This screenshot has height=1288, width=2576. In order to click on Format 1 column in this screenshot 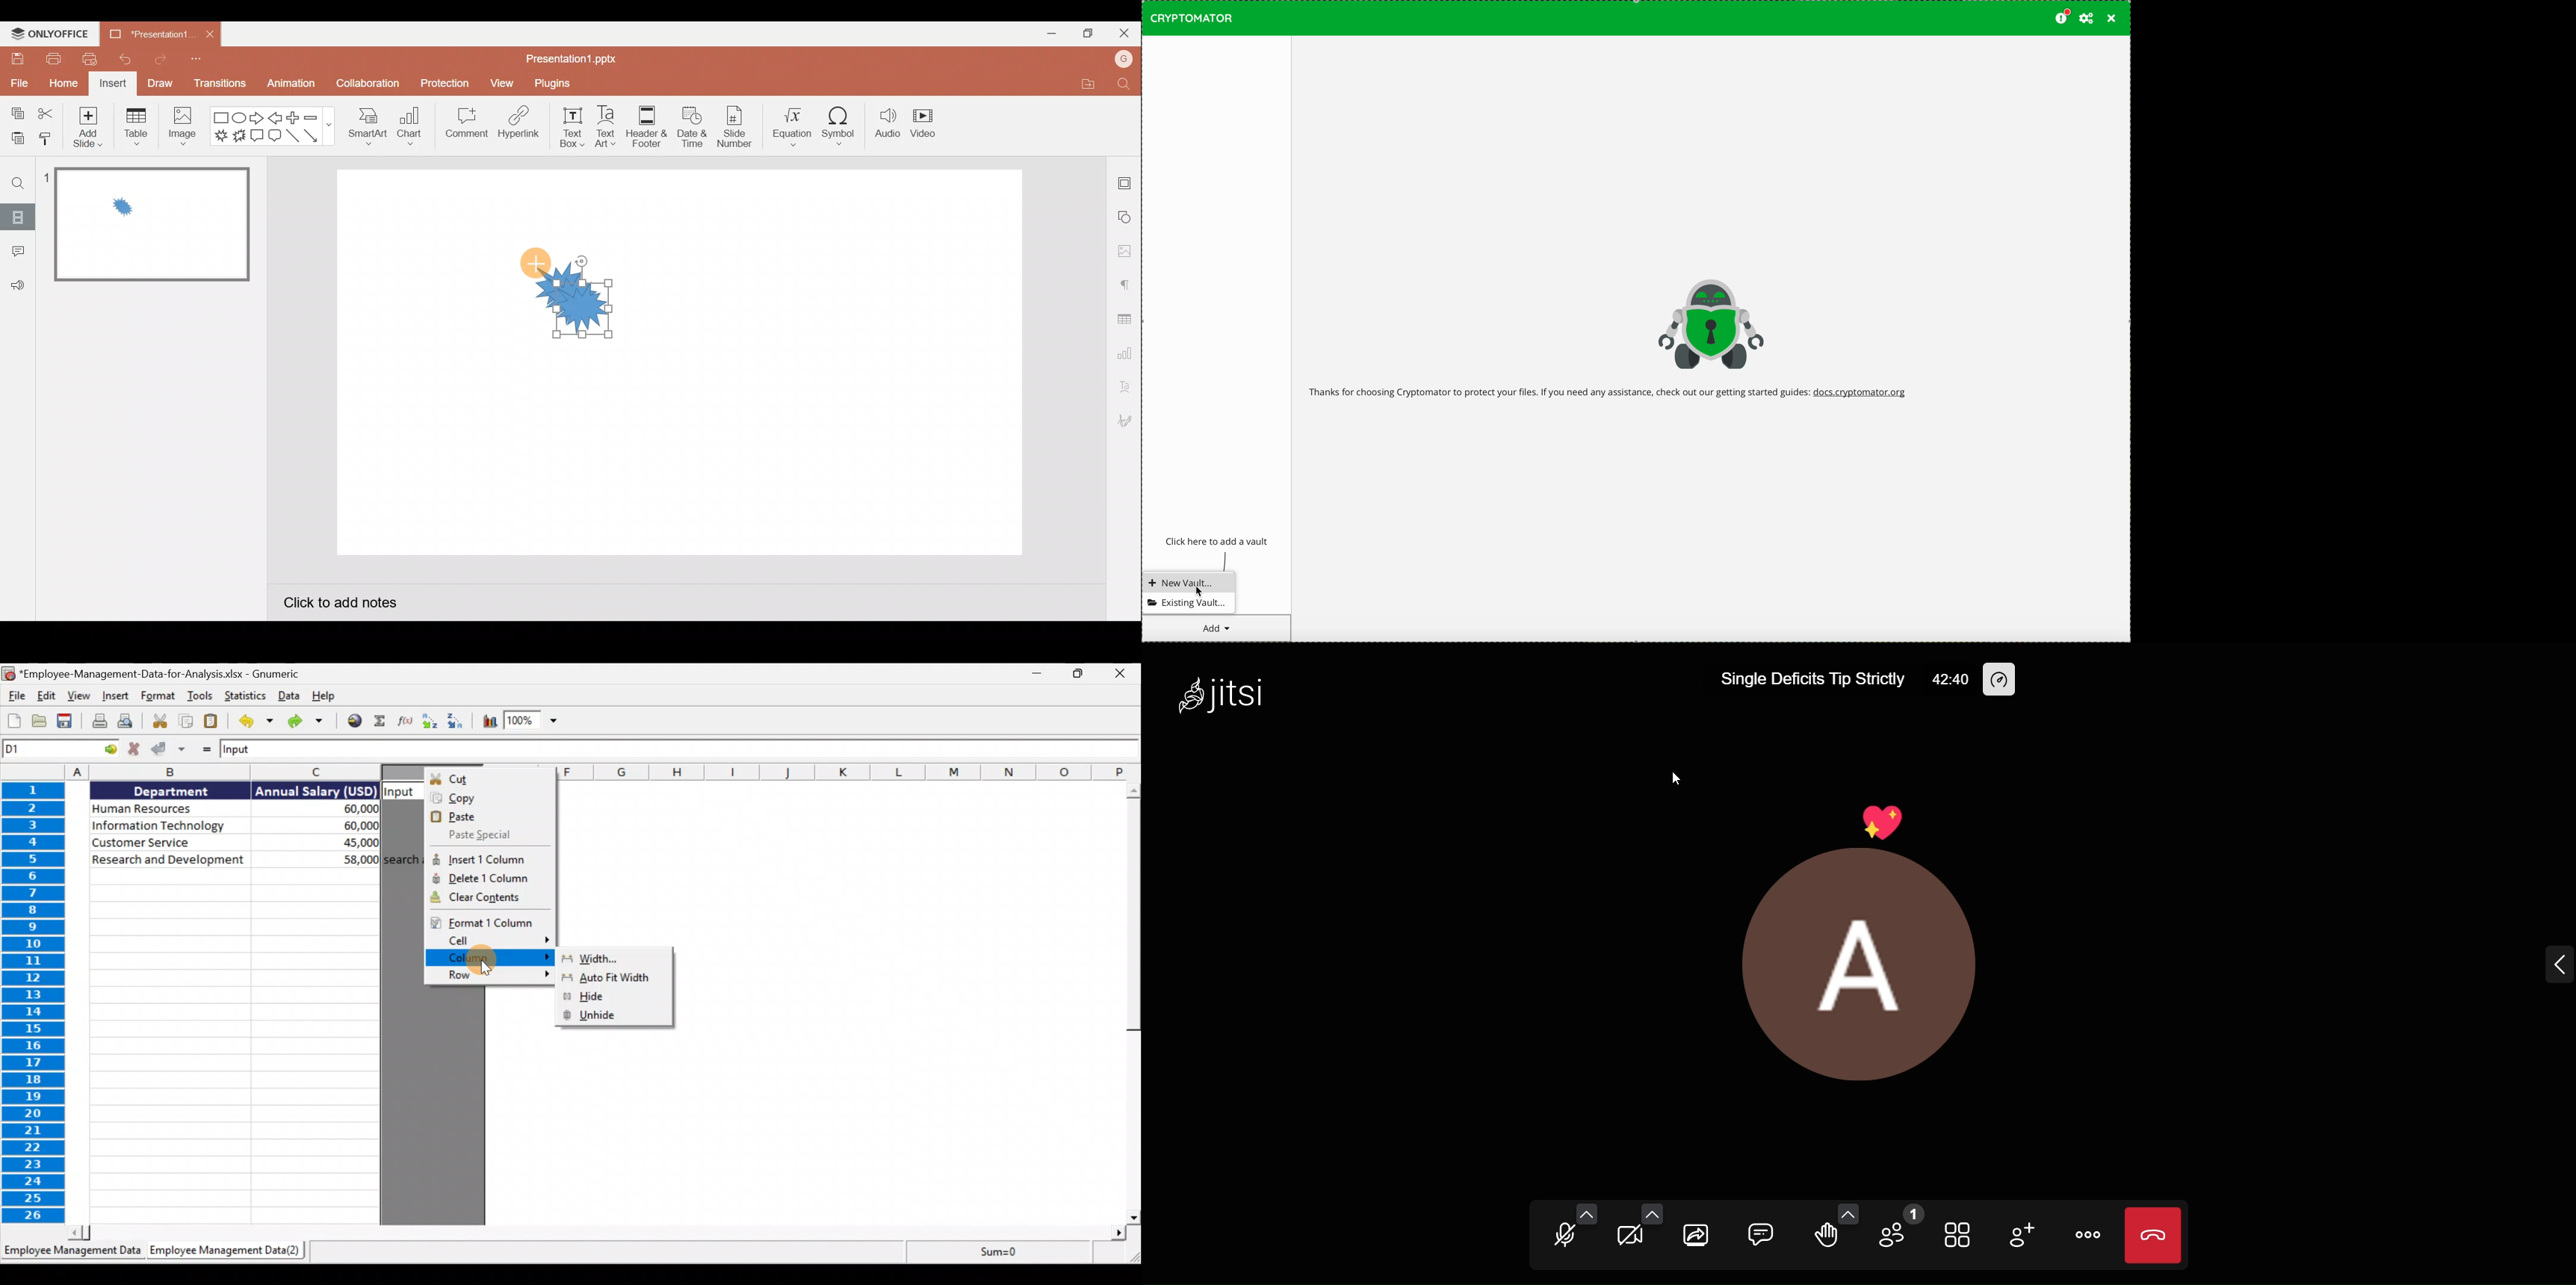, I will do `click(488, 922)`.